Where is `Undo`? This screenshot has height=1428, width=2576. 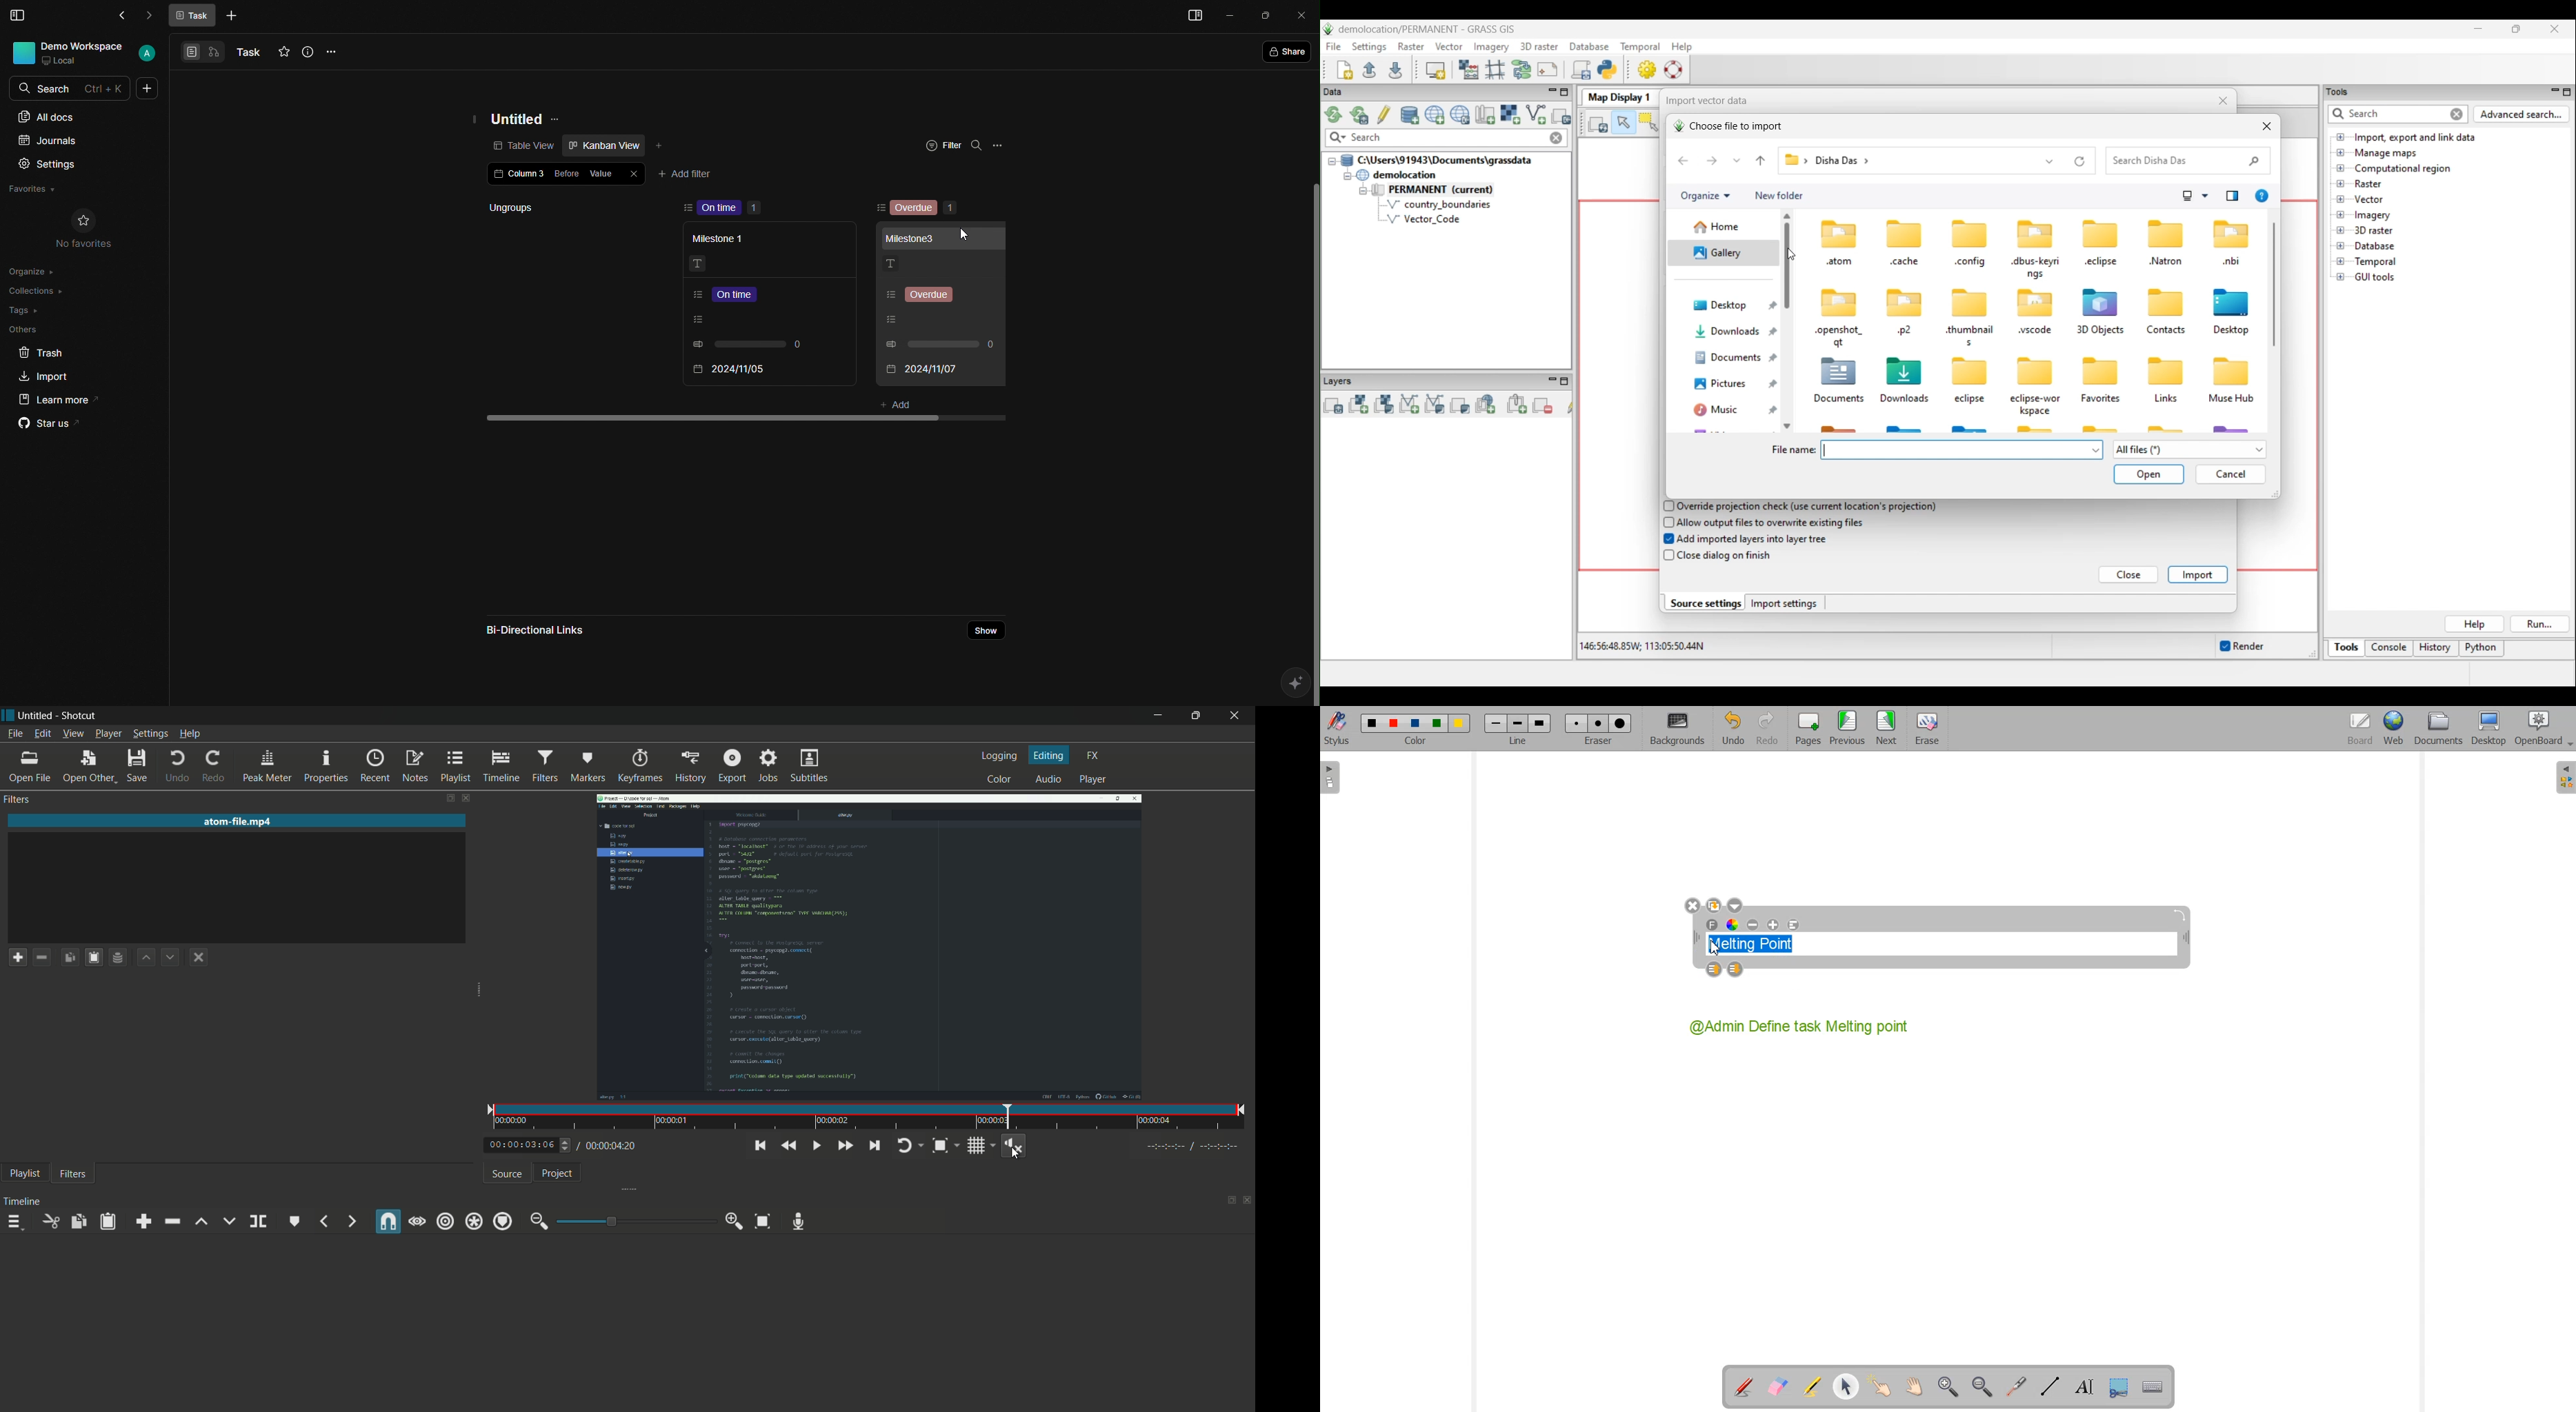
Undo is located at coordinates (1733, 728).